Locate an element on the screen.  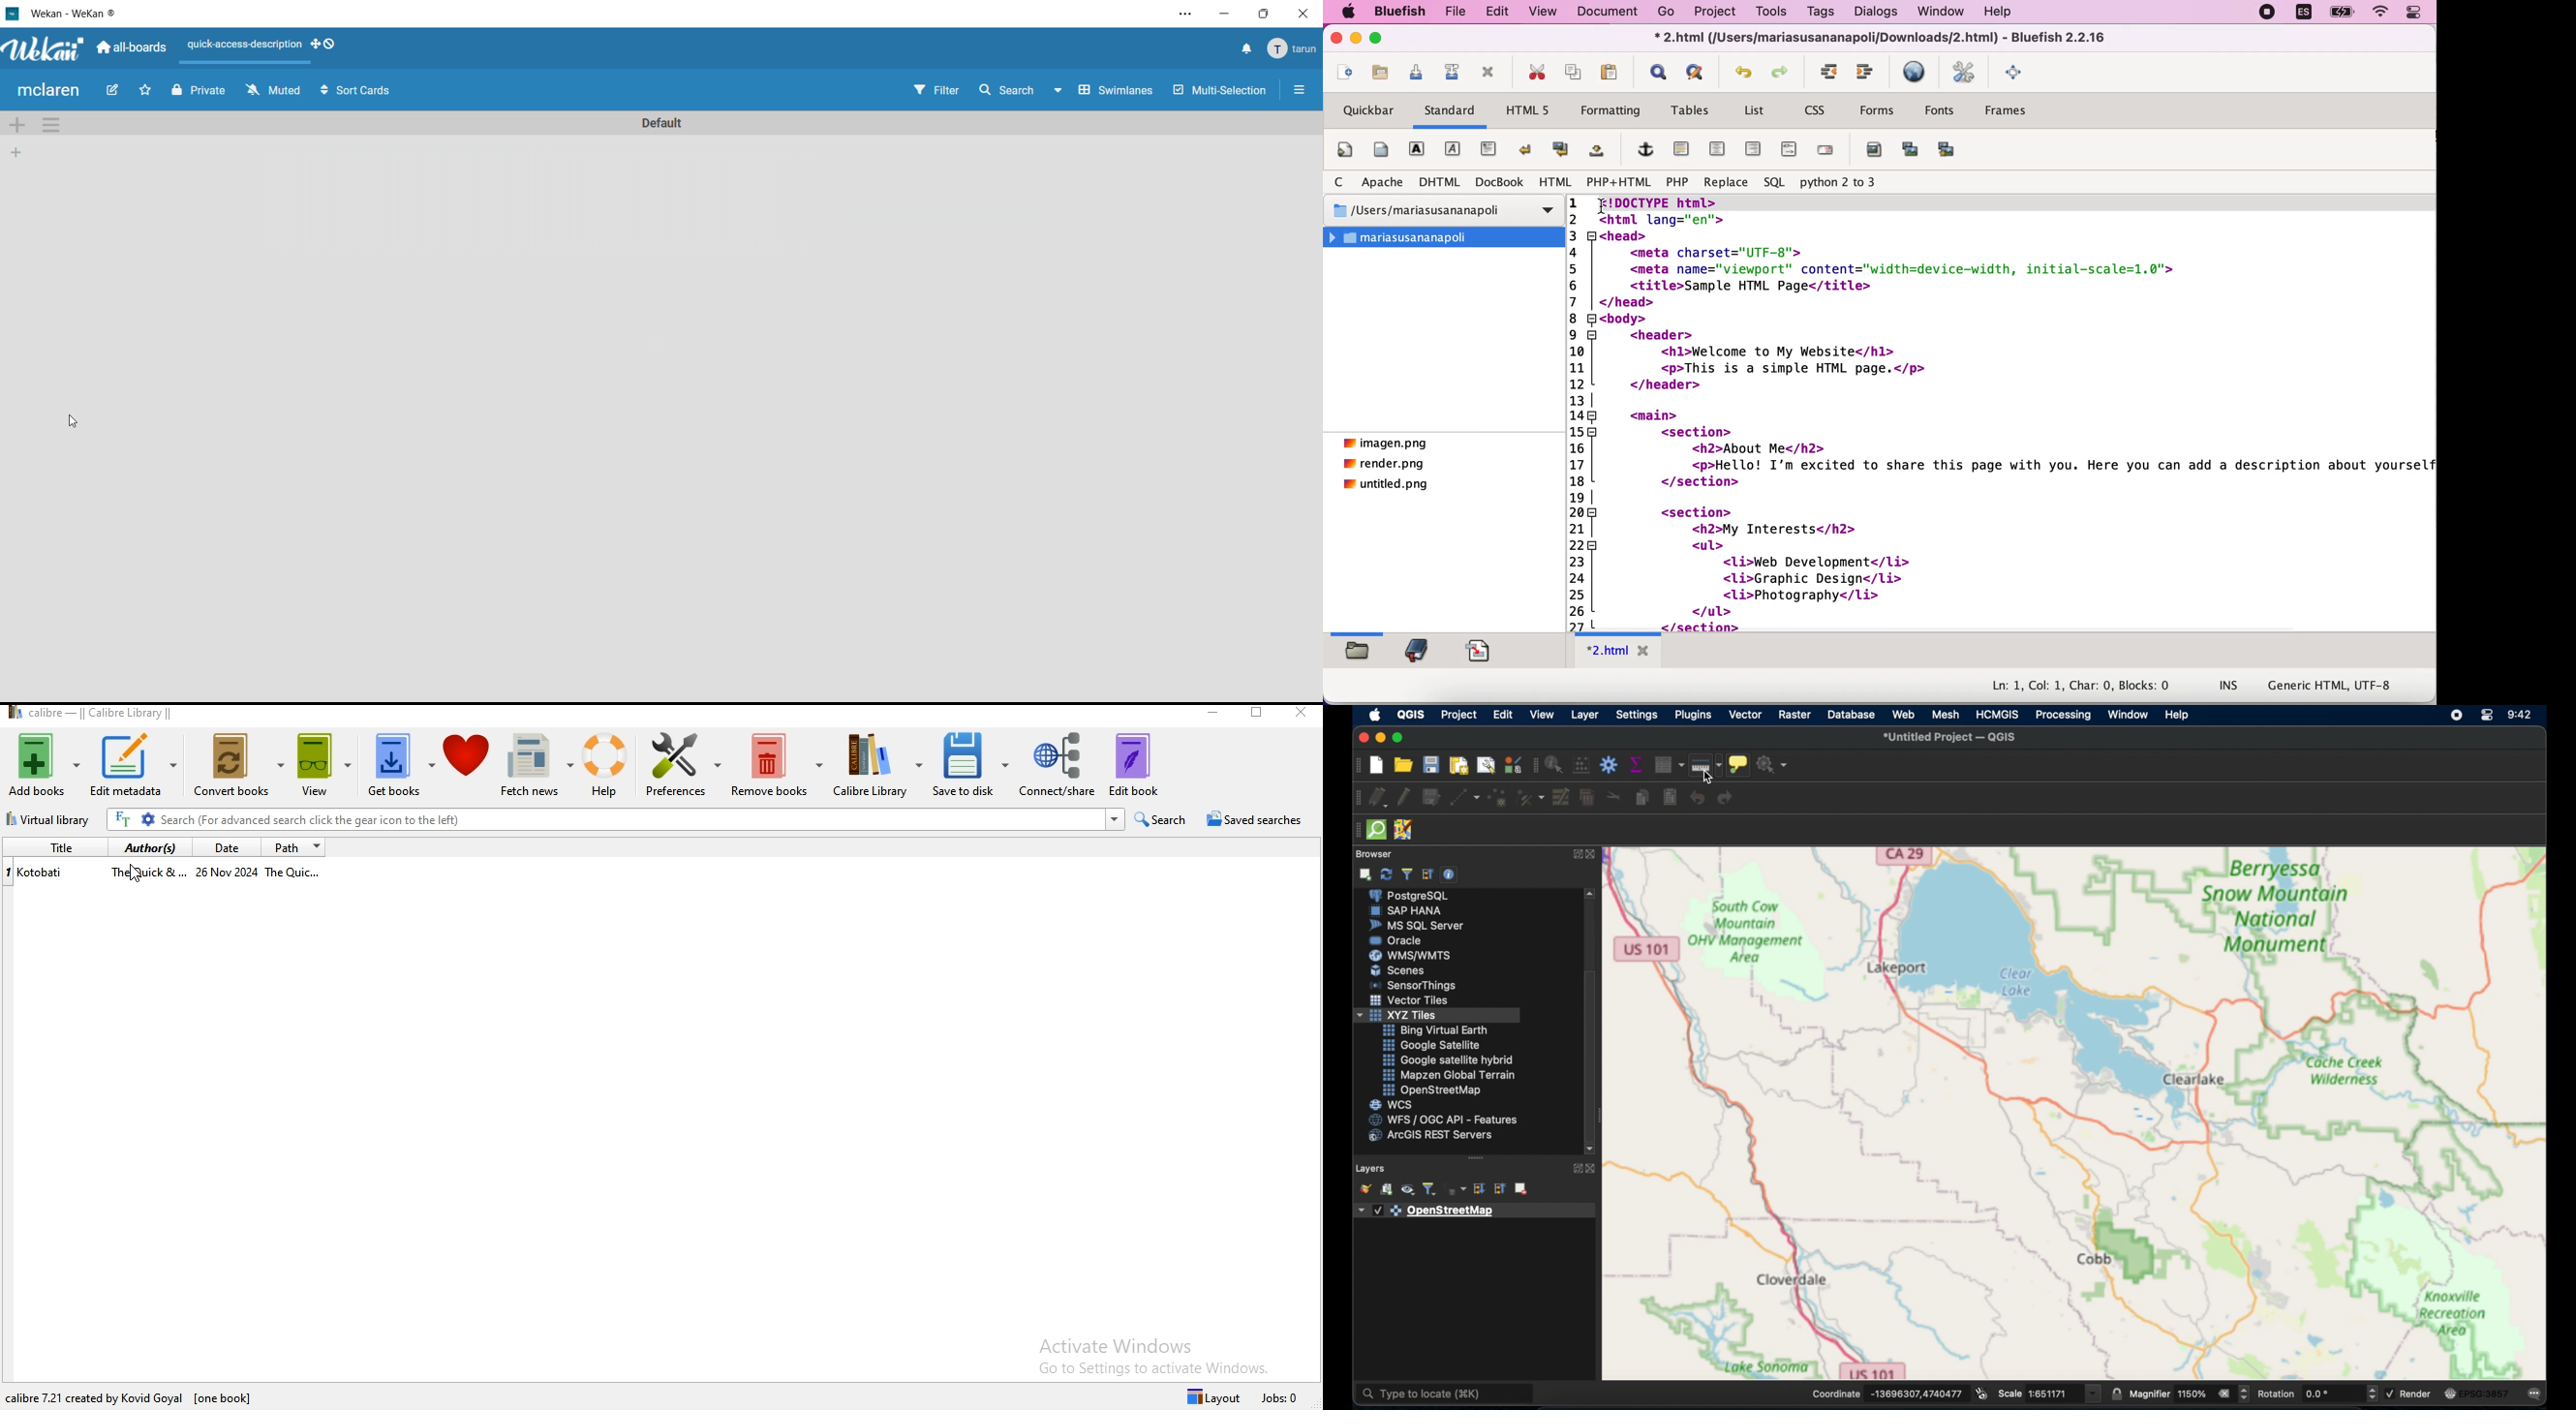
close is located at coordinates (1361, 736).